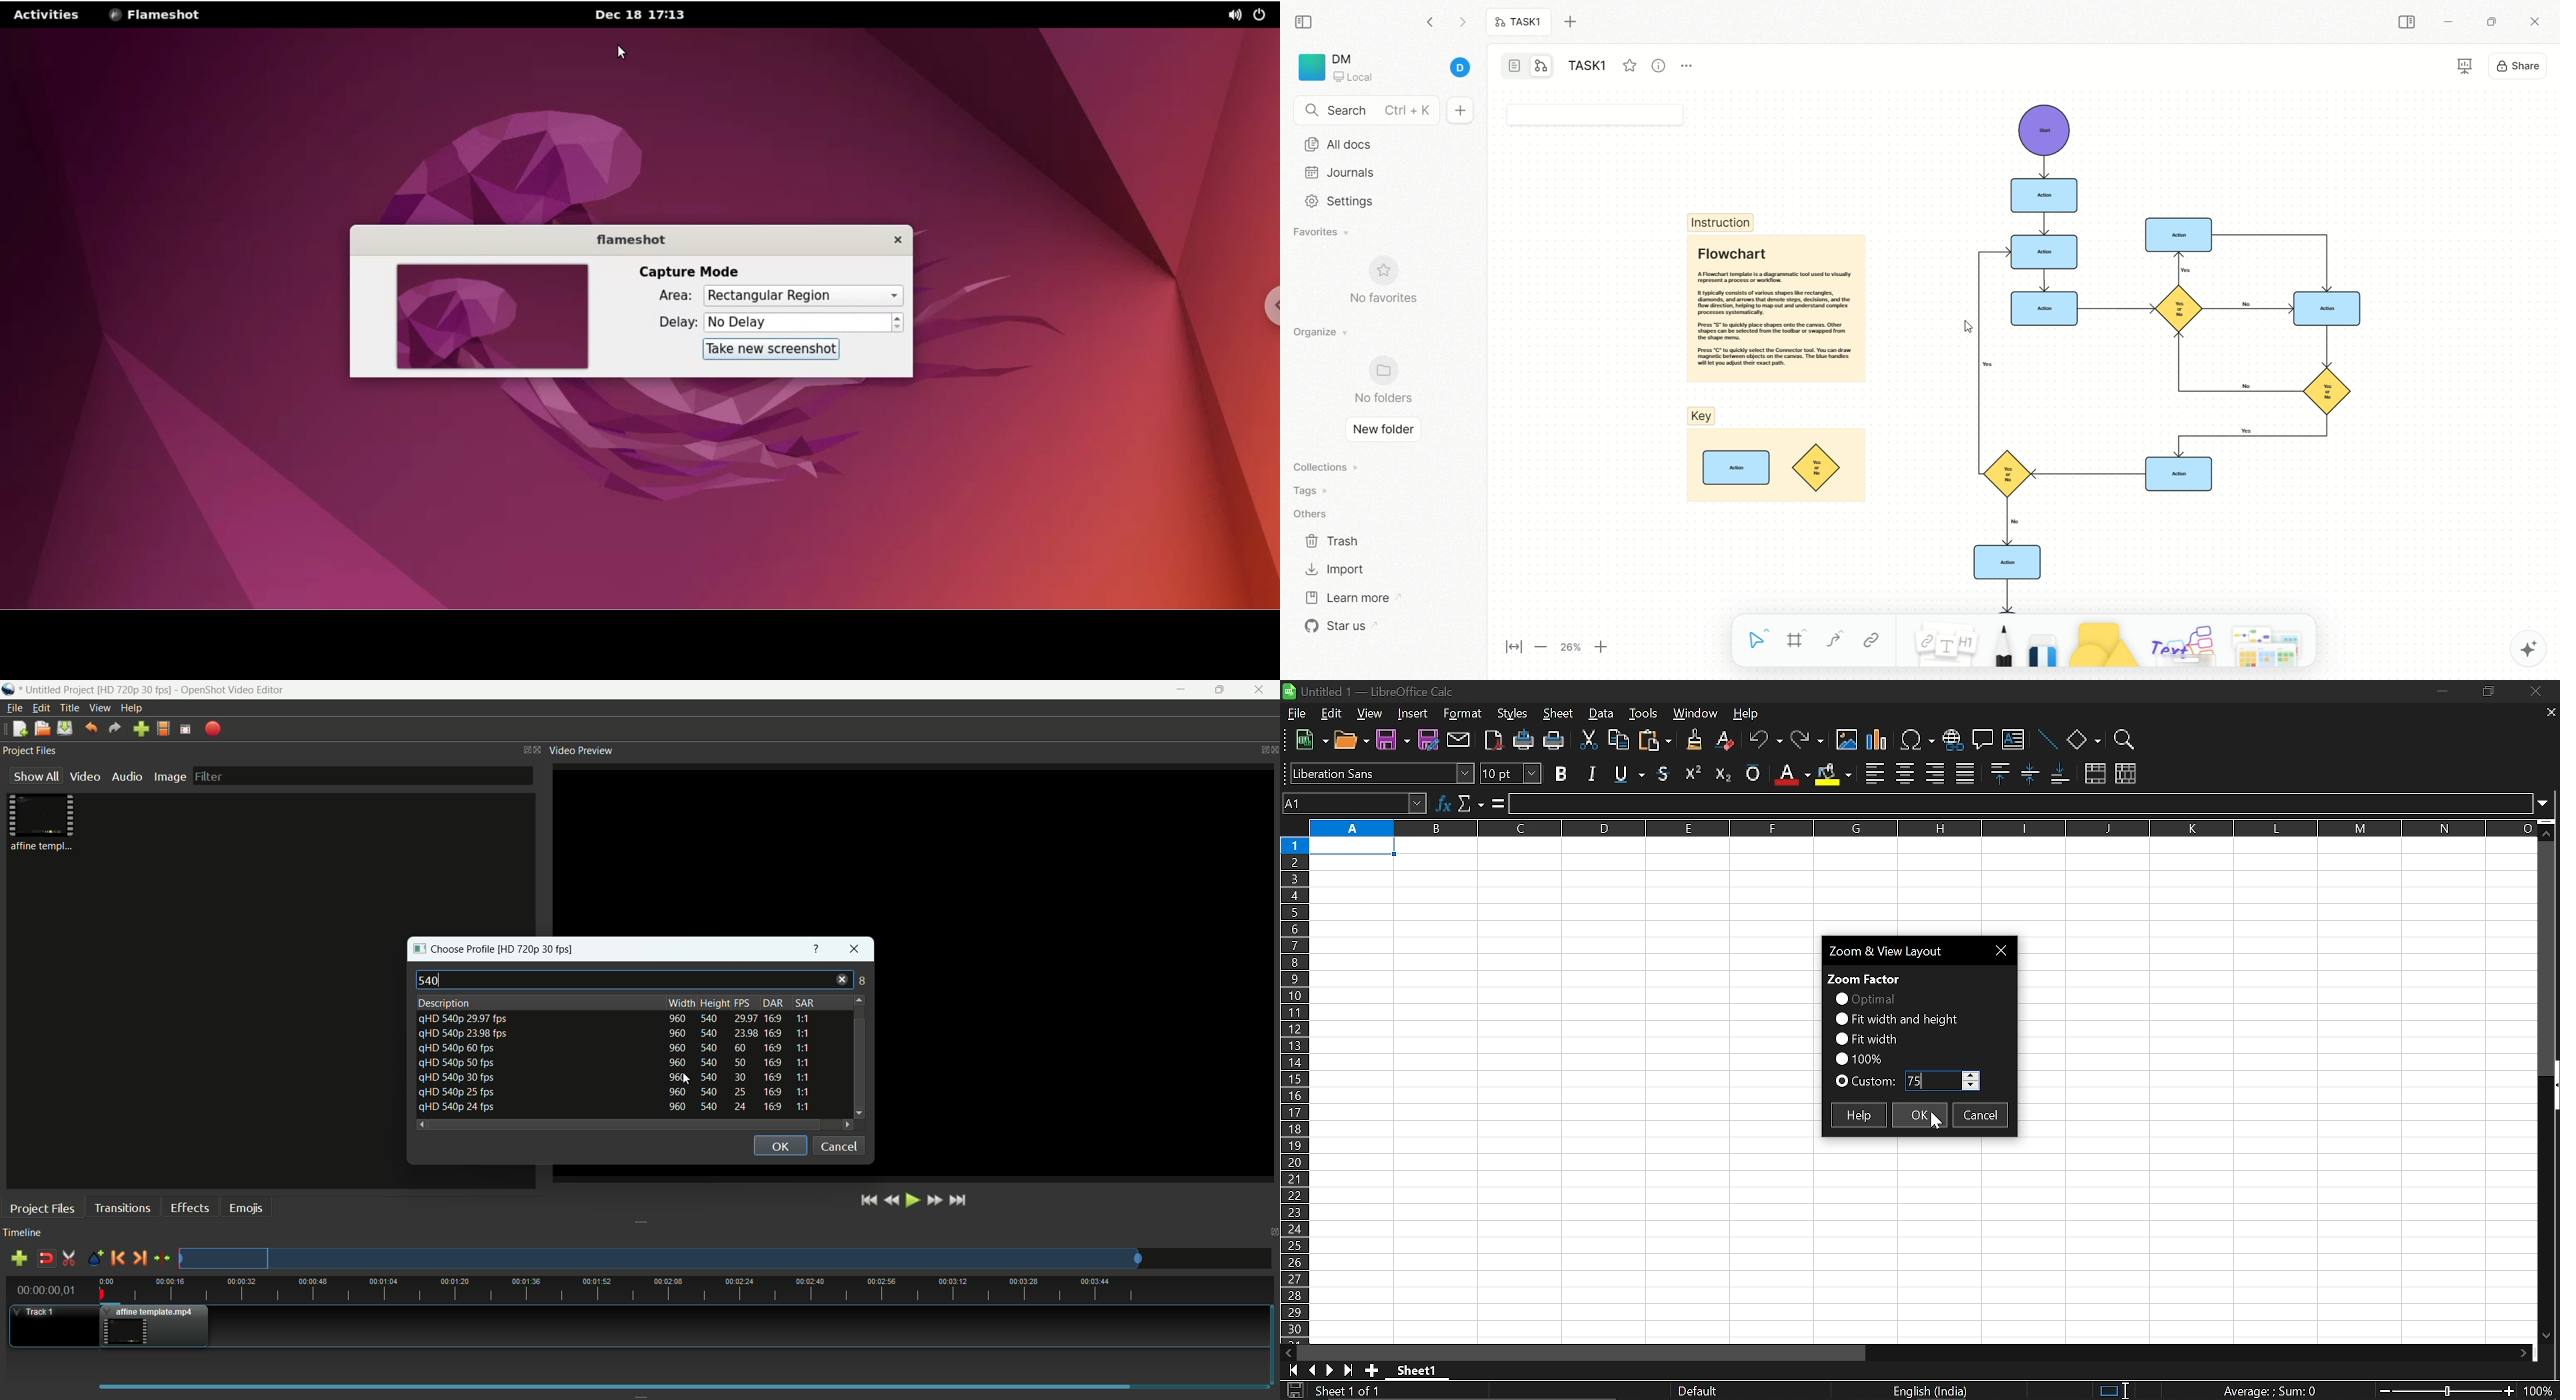 The height and width of the screenshot is (1400, 2576). Describe the element at coordinates (2542, 1393) in the screenshot. I see `current zoom` at that location.